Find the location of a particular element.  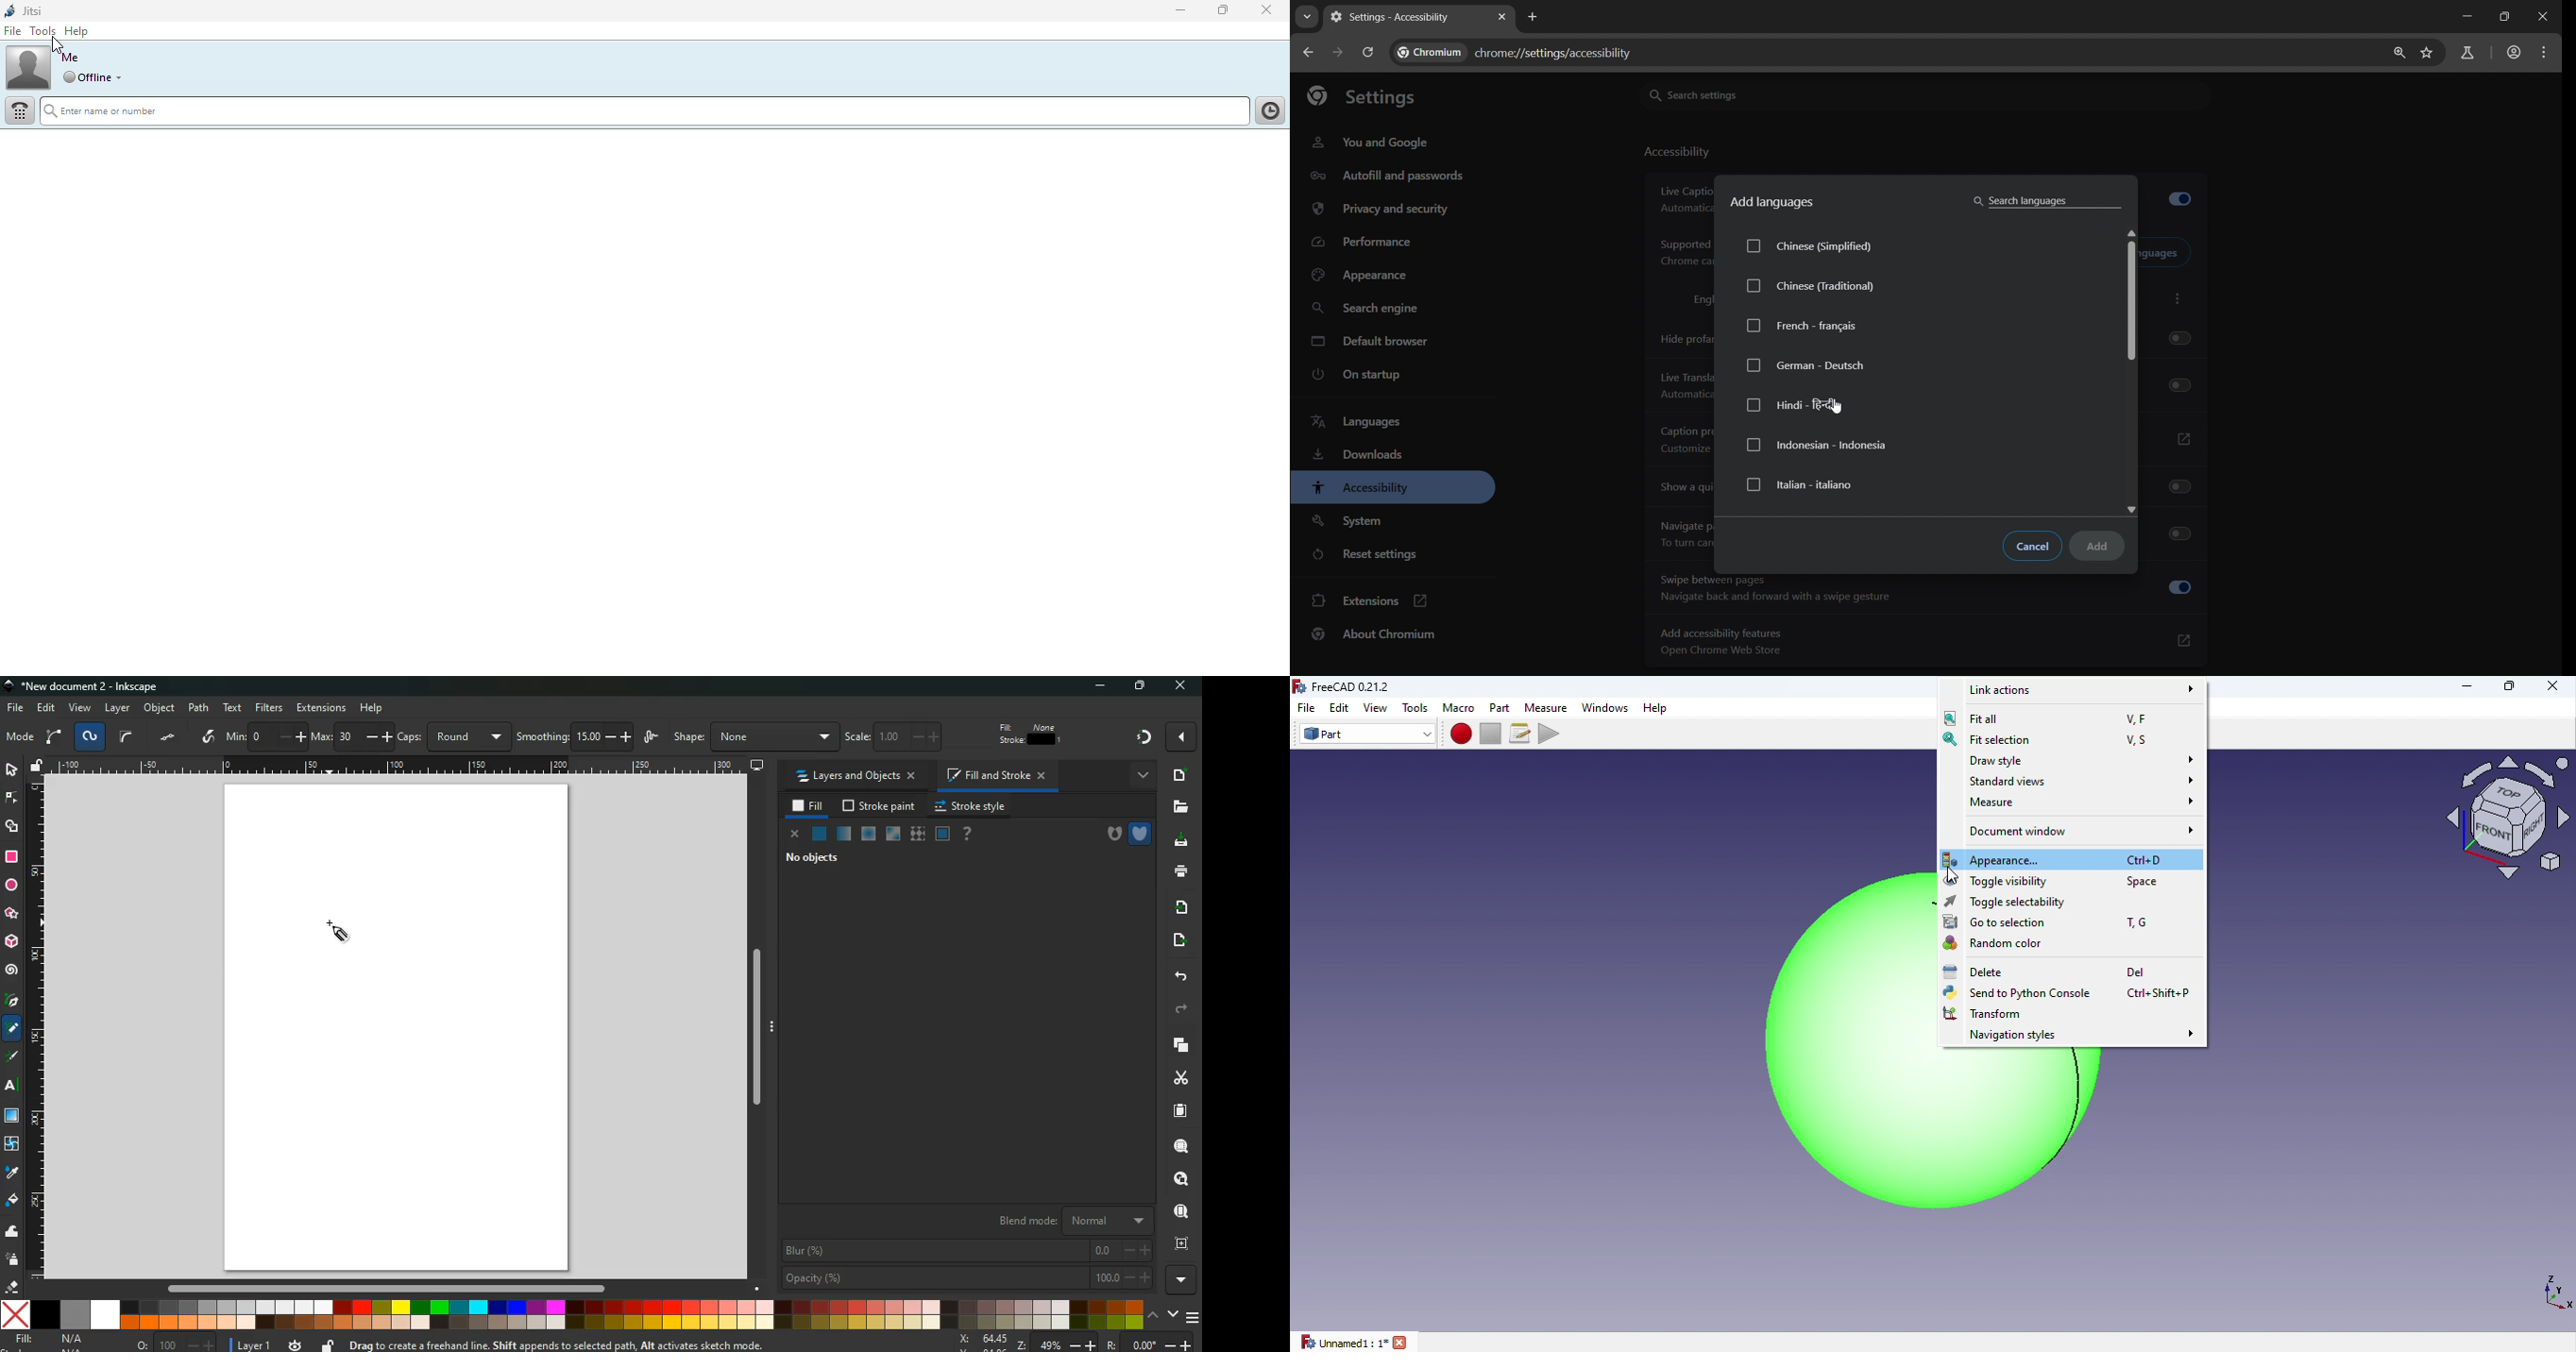

wiggle is located at coordinates (651, 738).